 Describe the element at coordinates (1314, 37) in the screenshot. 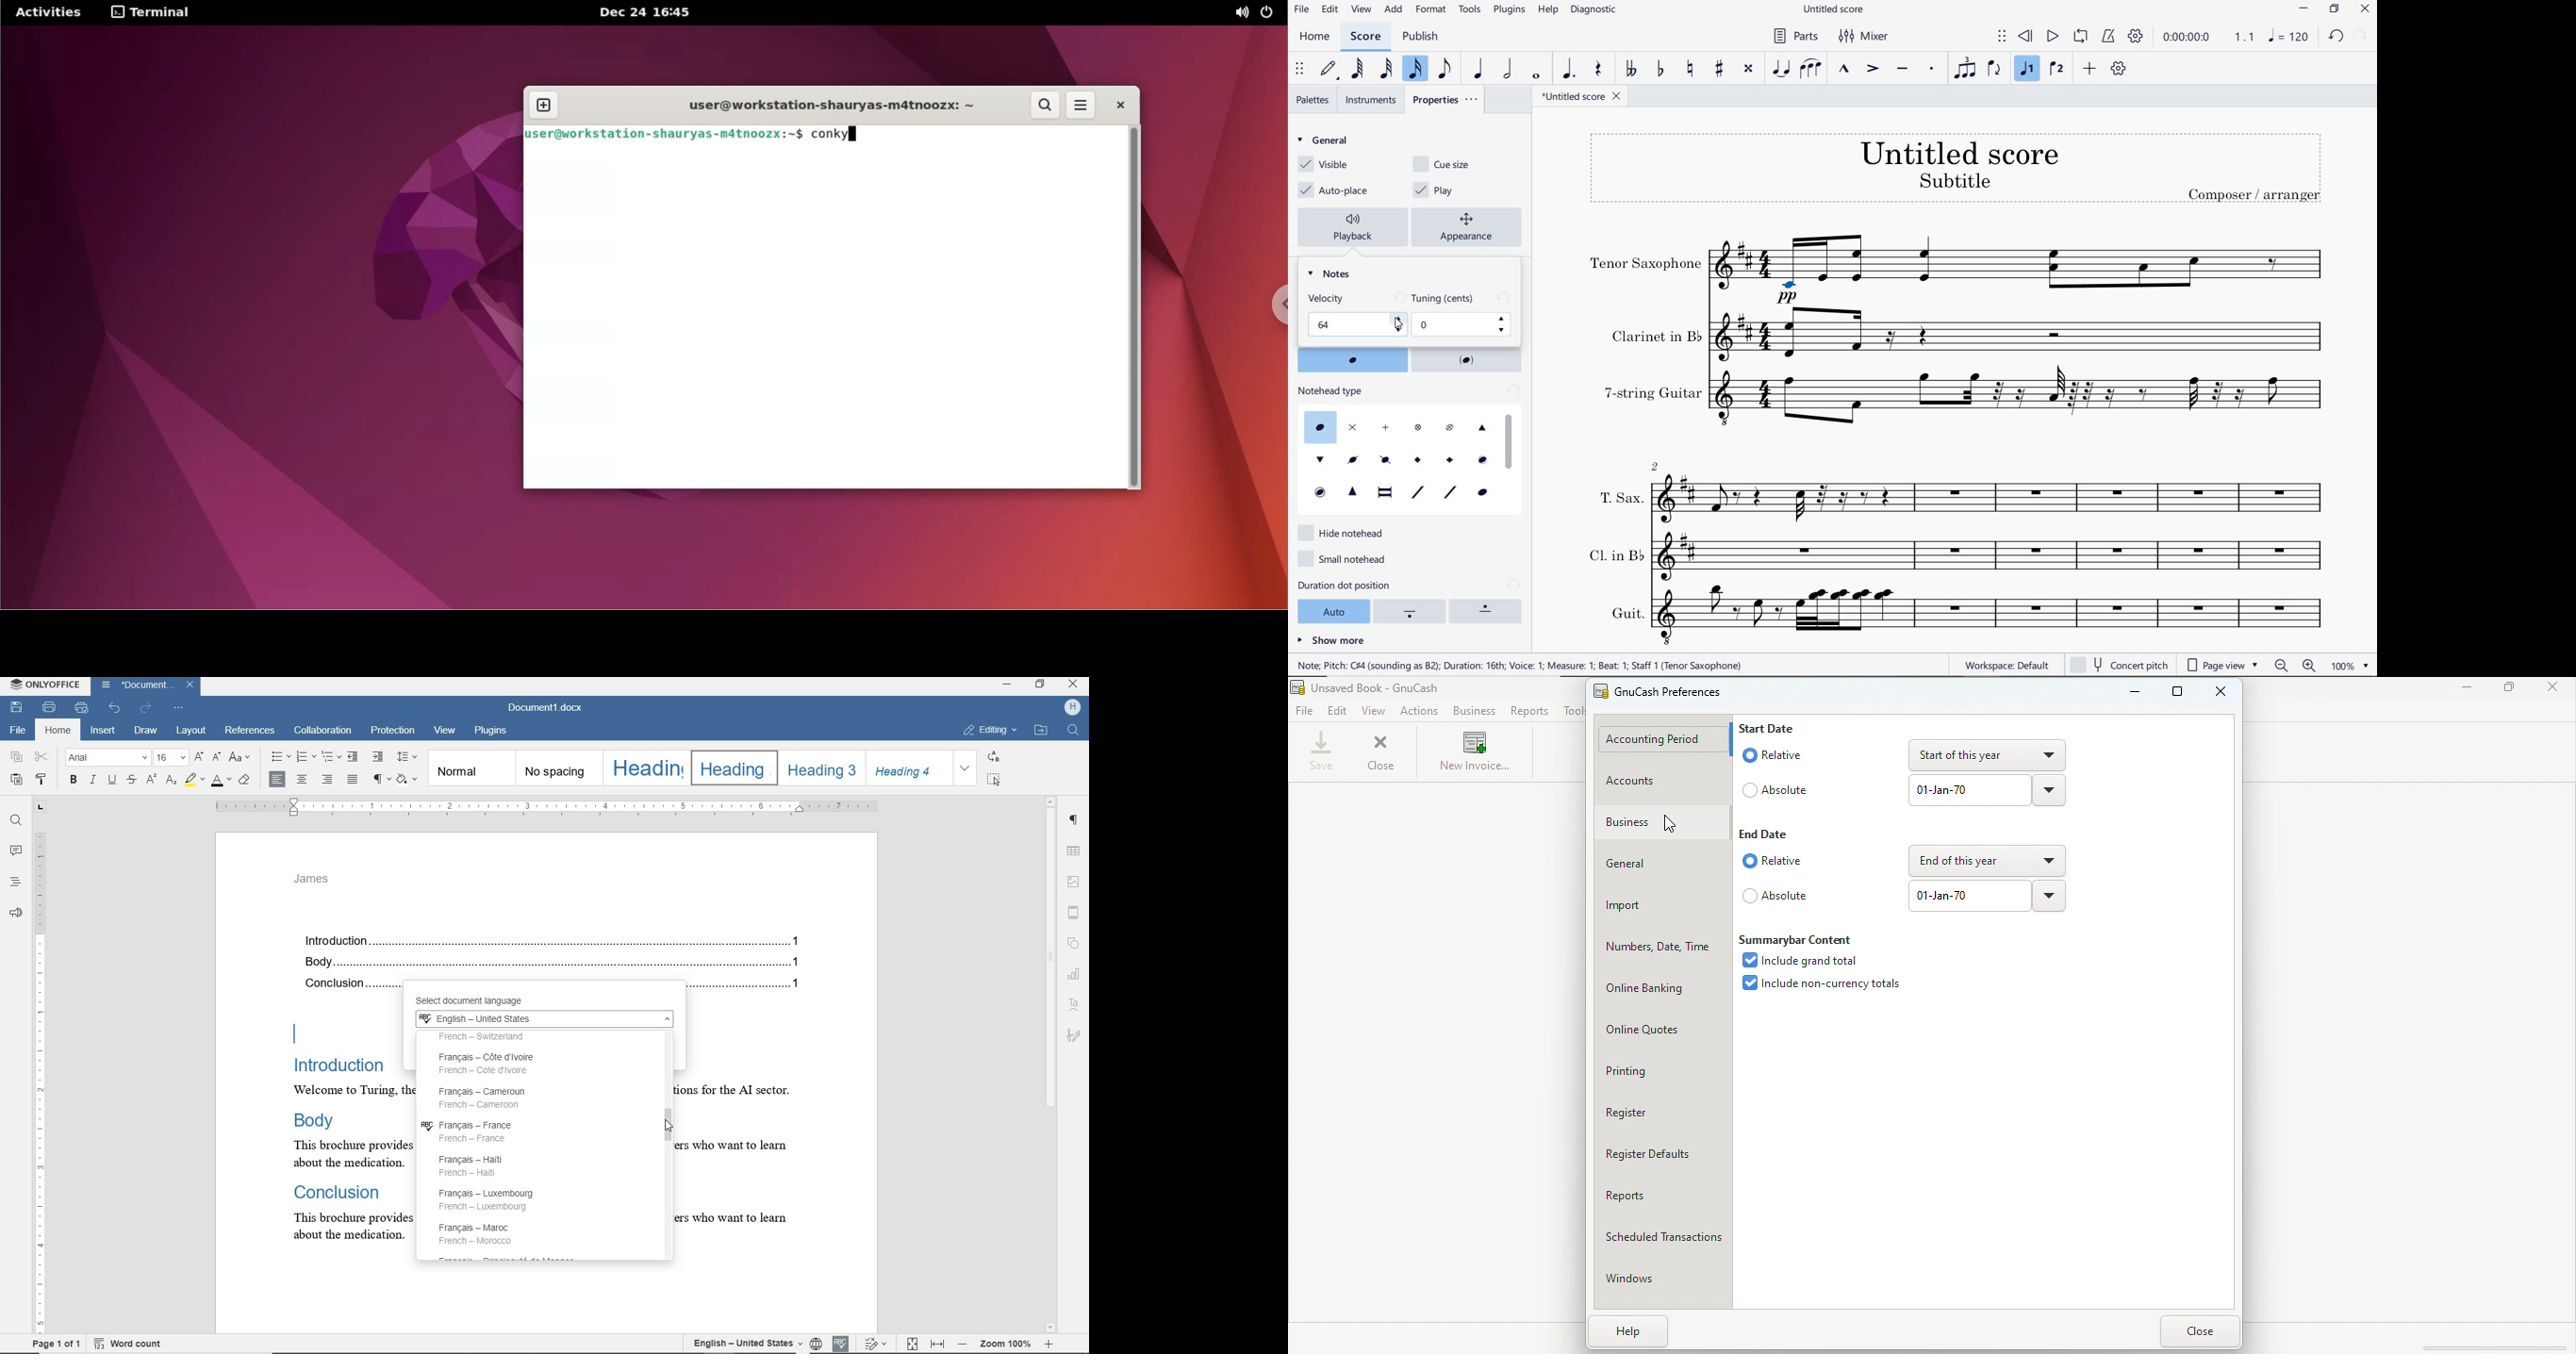

I see `home` at that location.